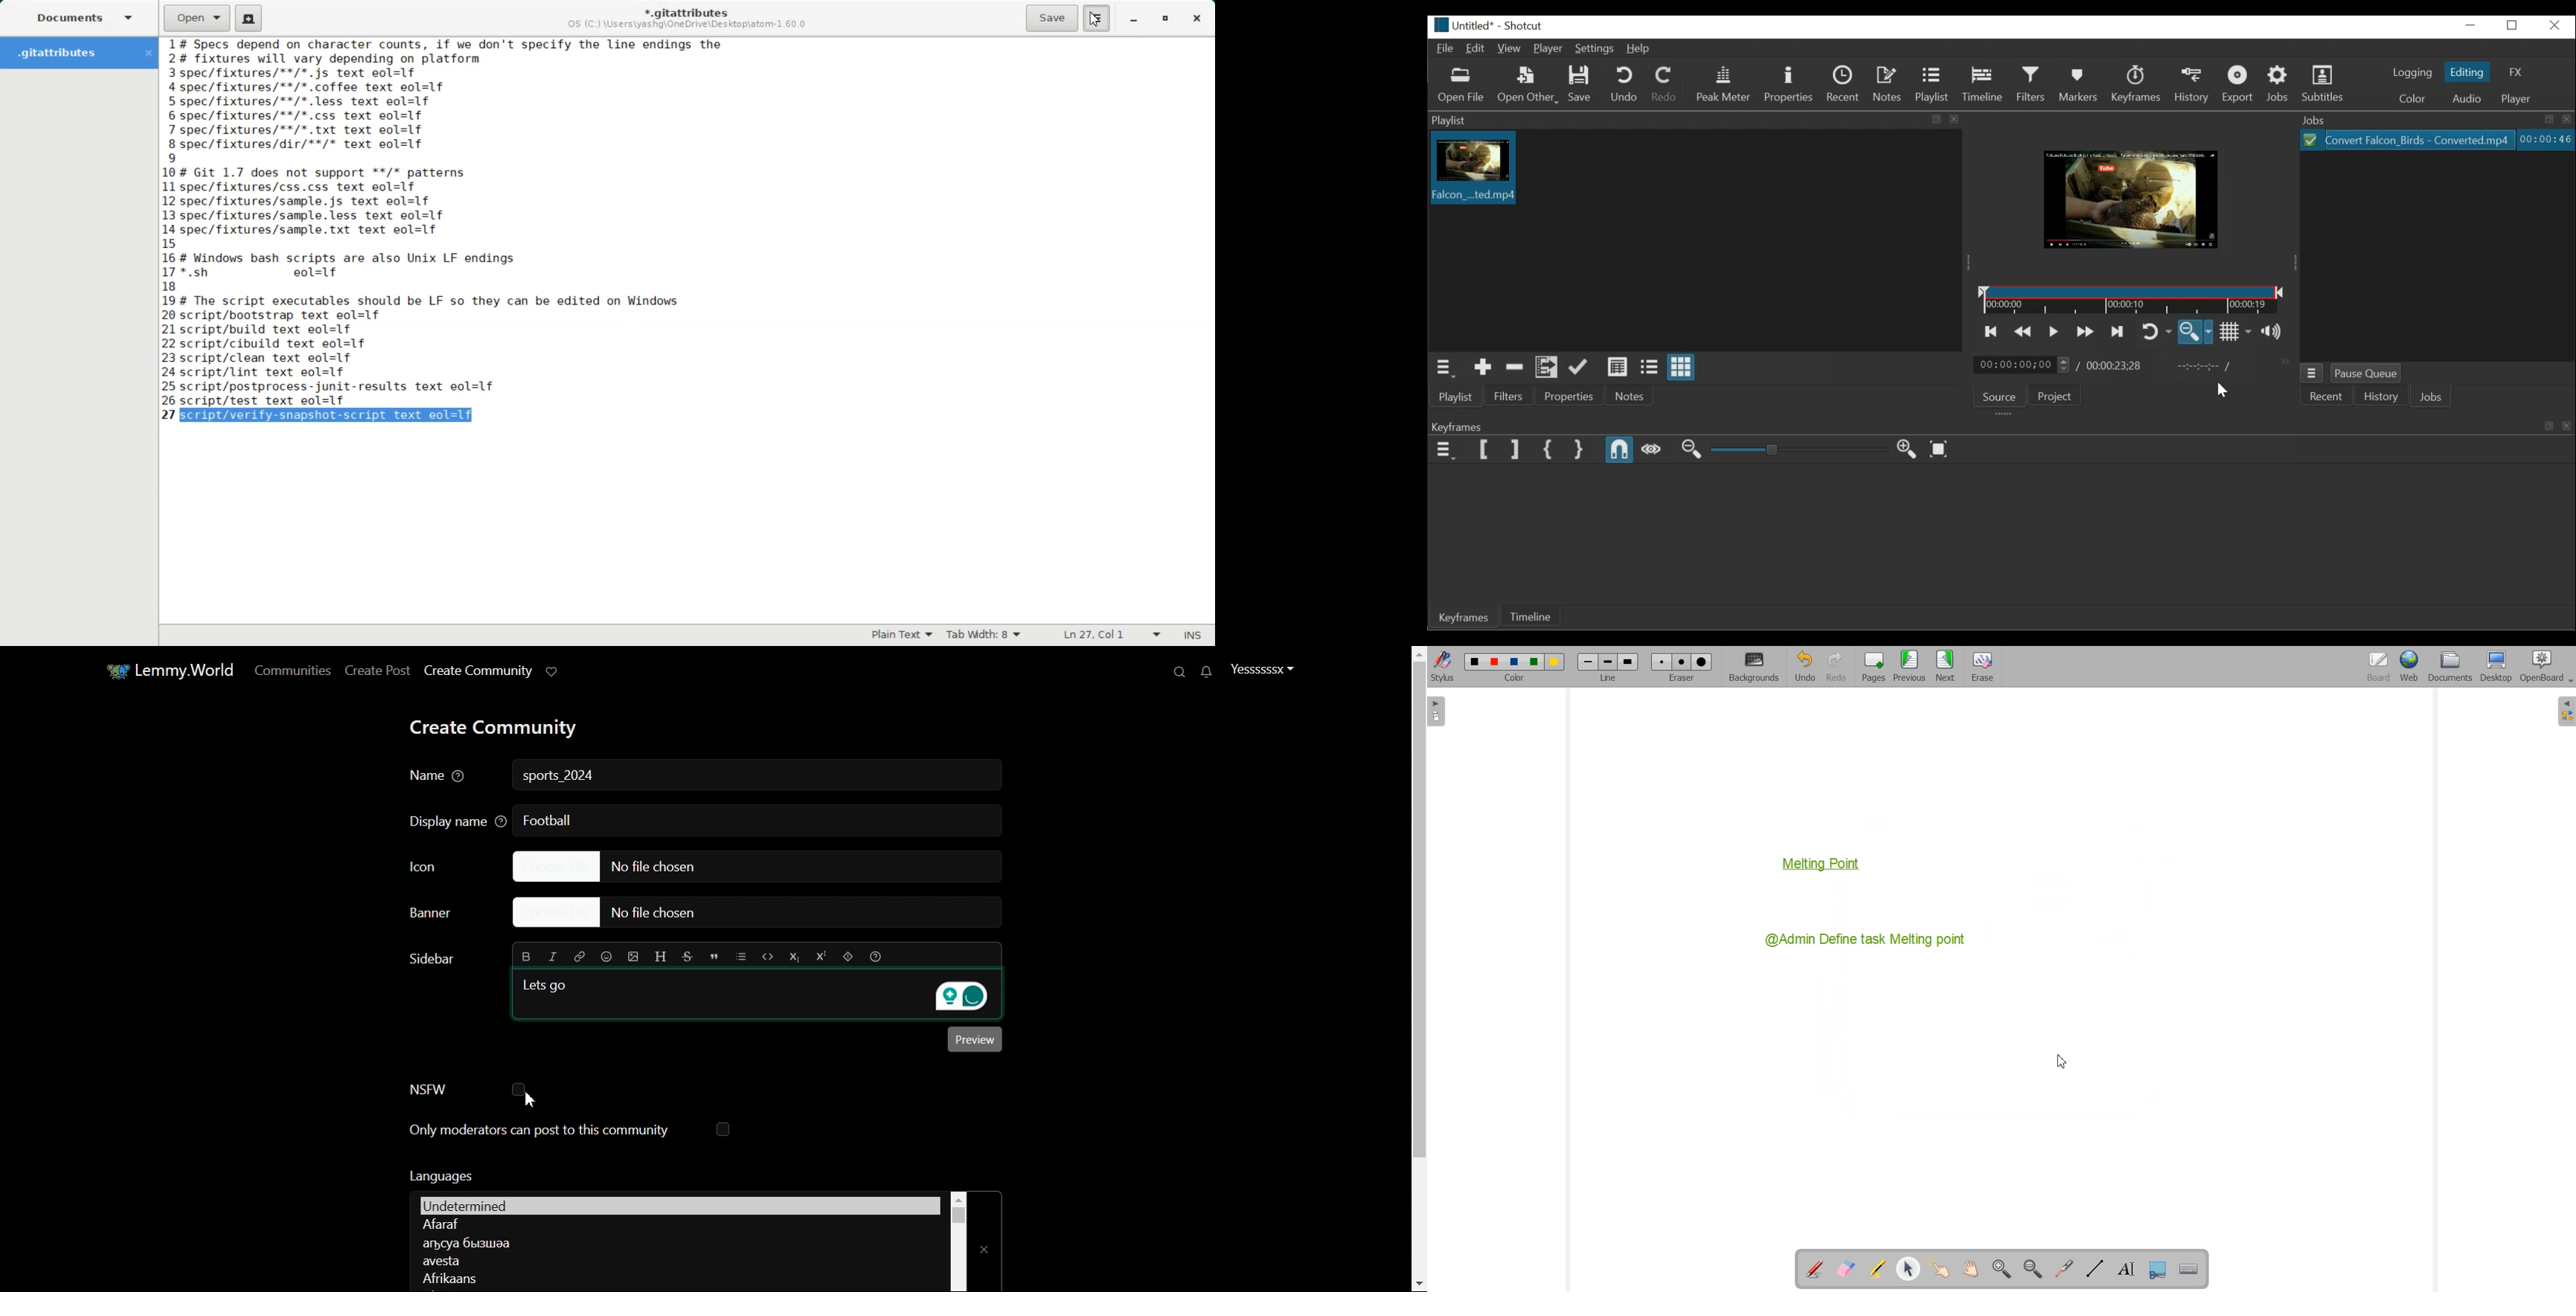  I want to click on Communities, so click(290, 670).